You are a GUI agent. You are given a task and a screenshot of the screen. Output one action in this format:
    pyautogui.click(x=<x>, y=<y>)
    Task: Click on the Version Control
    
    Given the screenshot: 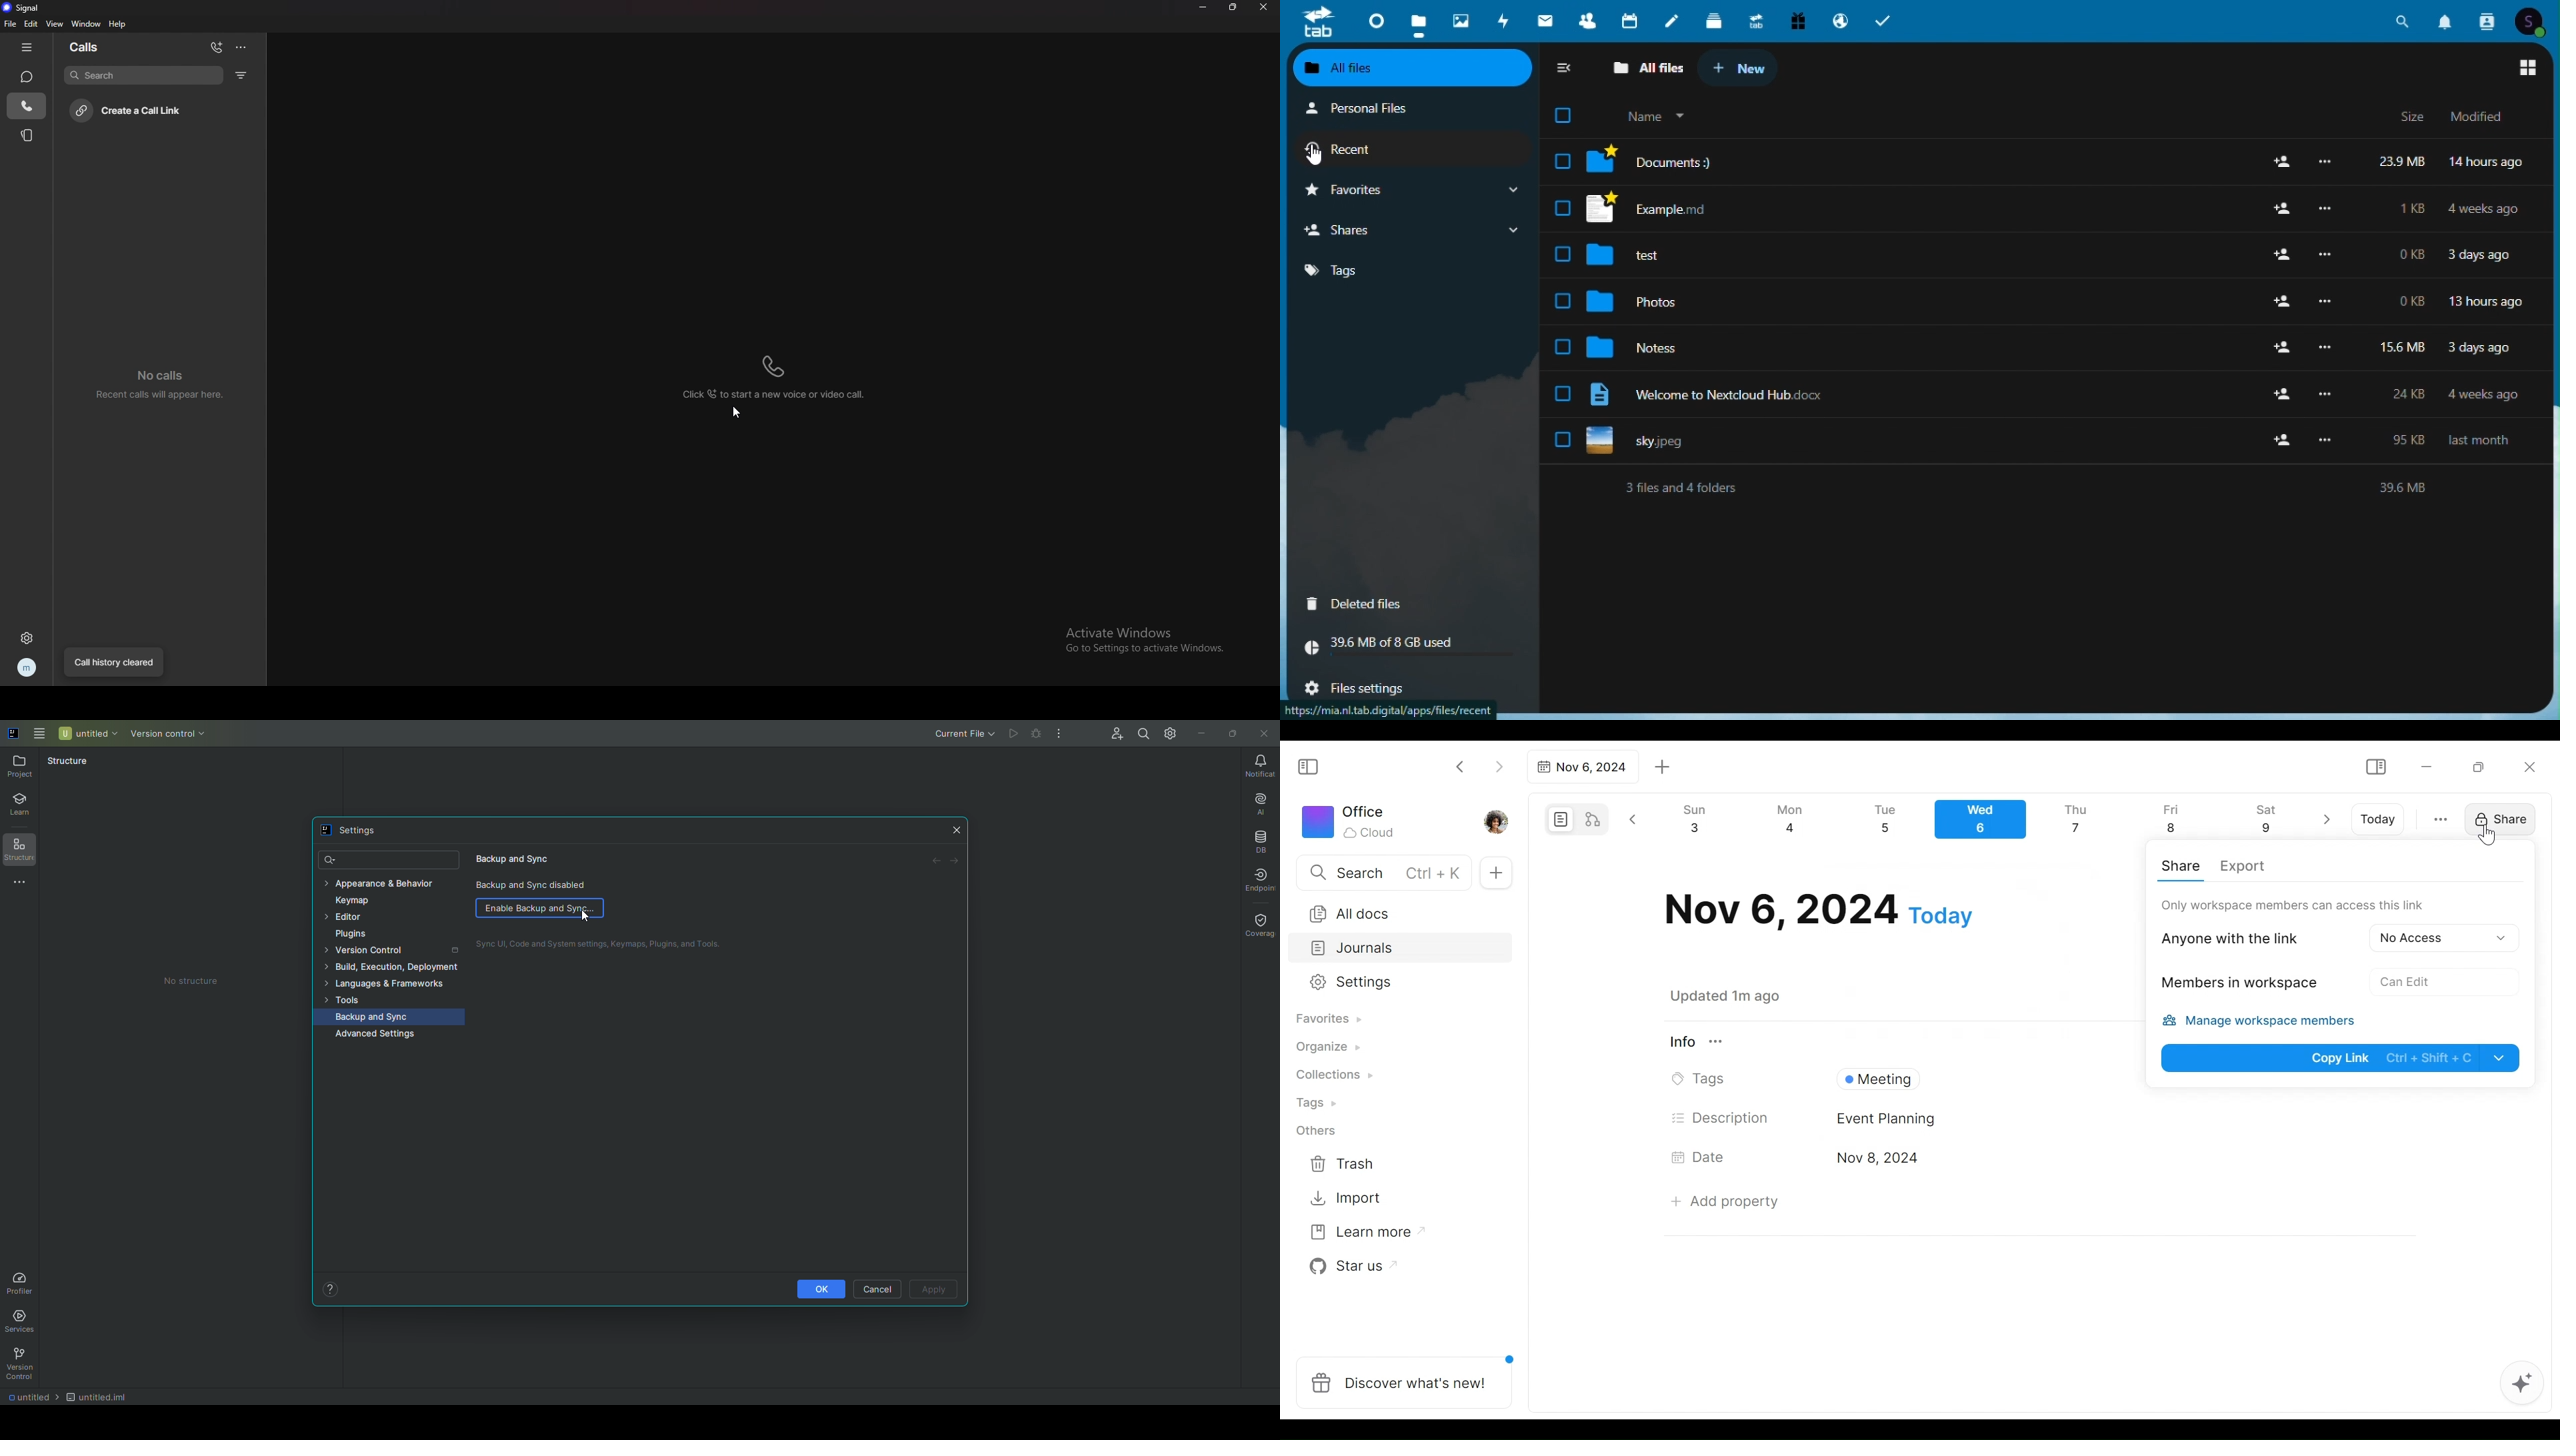 What is the action you would take?
    pyautogui.click(x=380, y=951)
    